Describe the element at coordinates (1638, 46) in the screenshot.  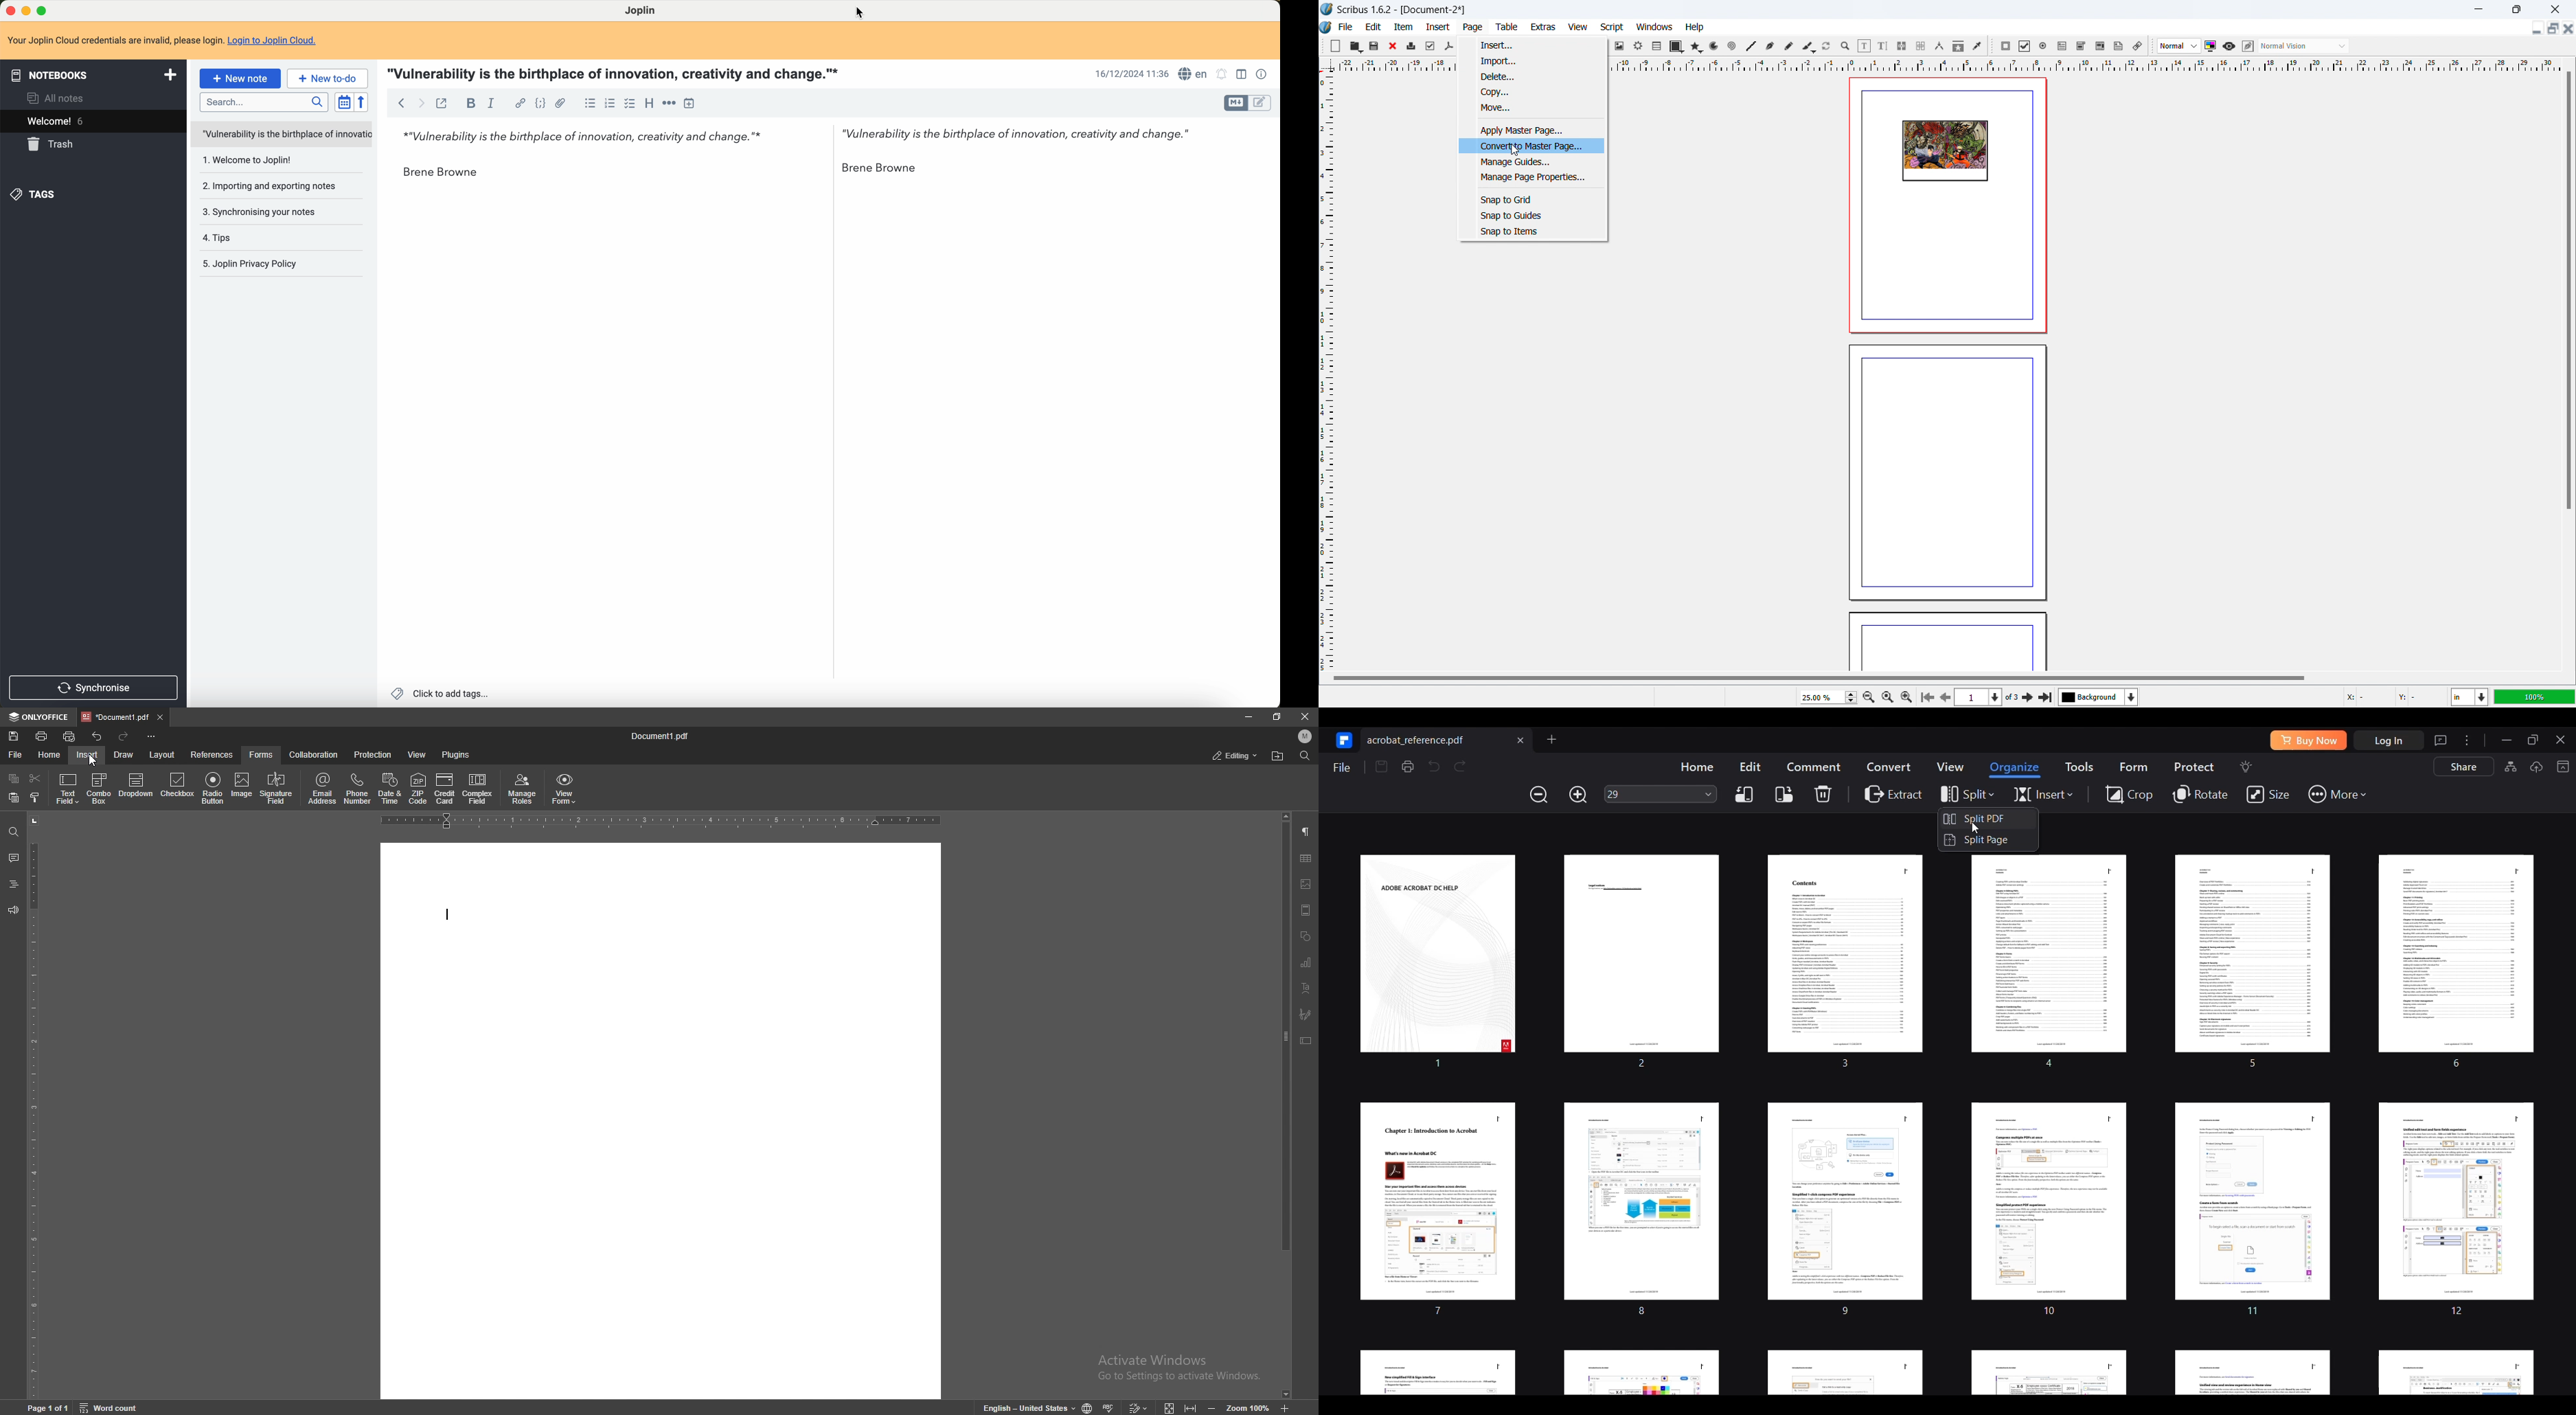
I see `render frame` at that location.